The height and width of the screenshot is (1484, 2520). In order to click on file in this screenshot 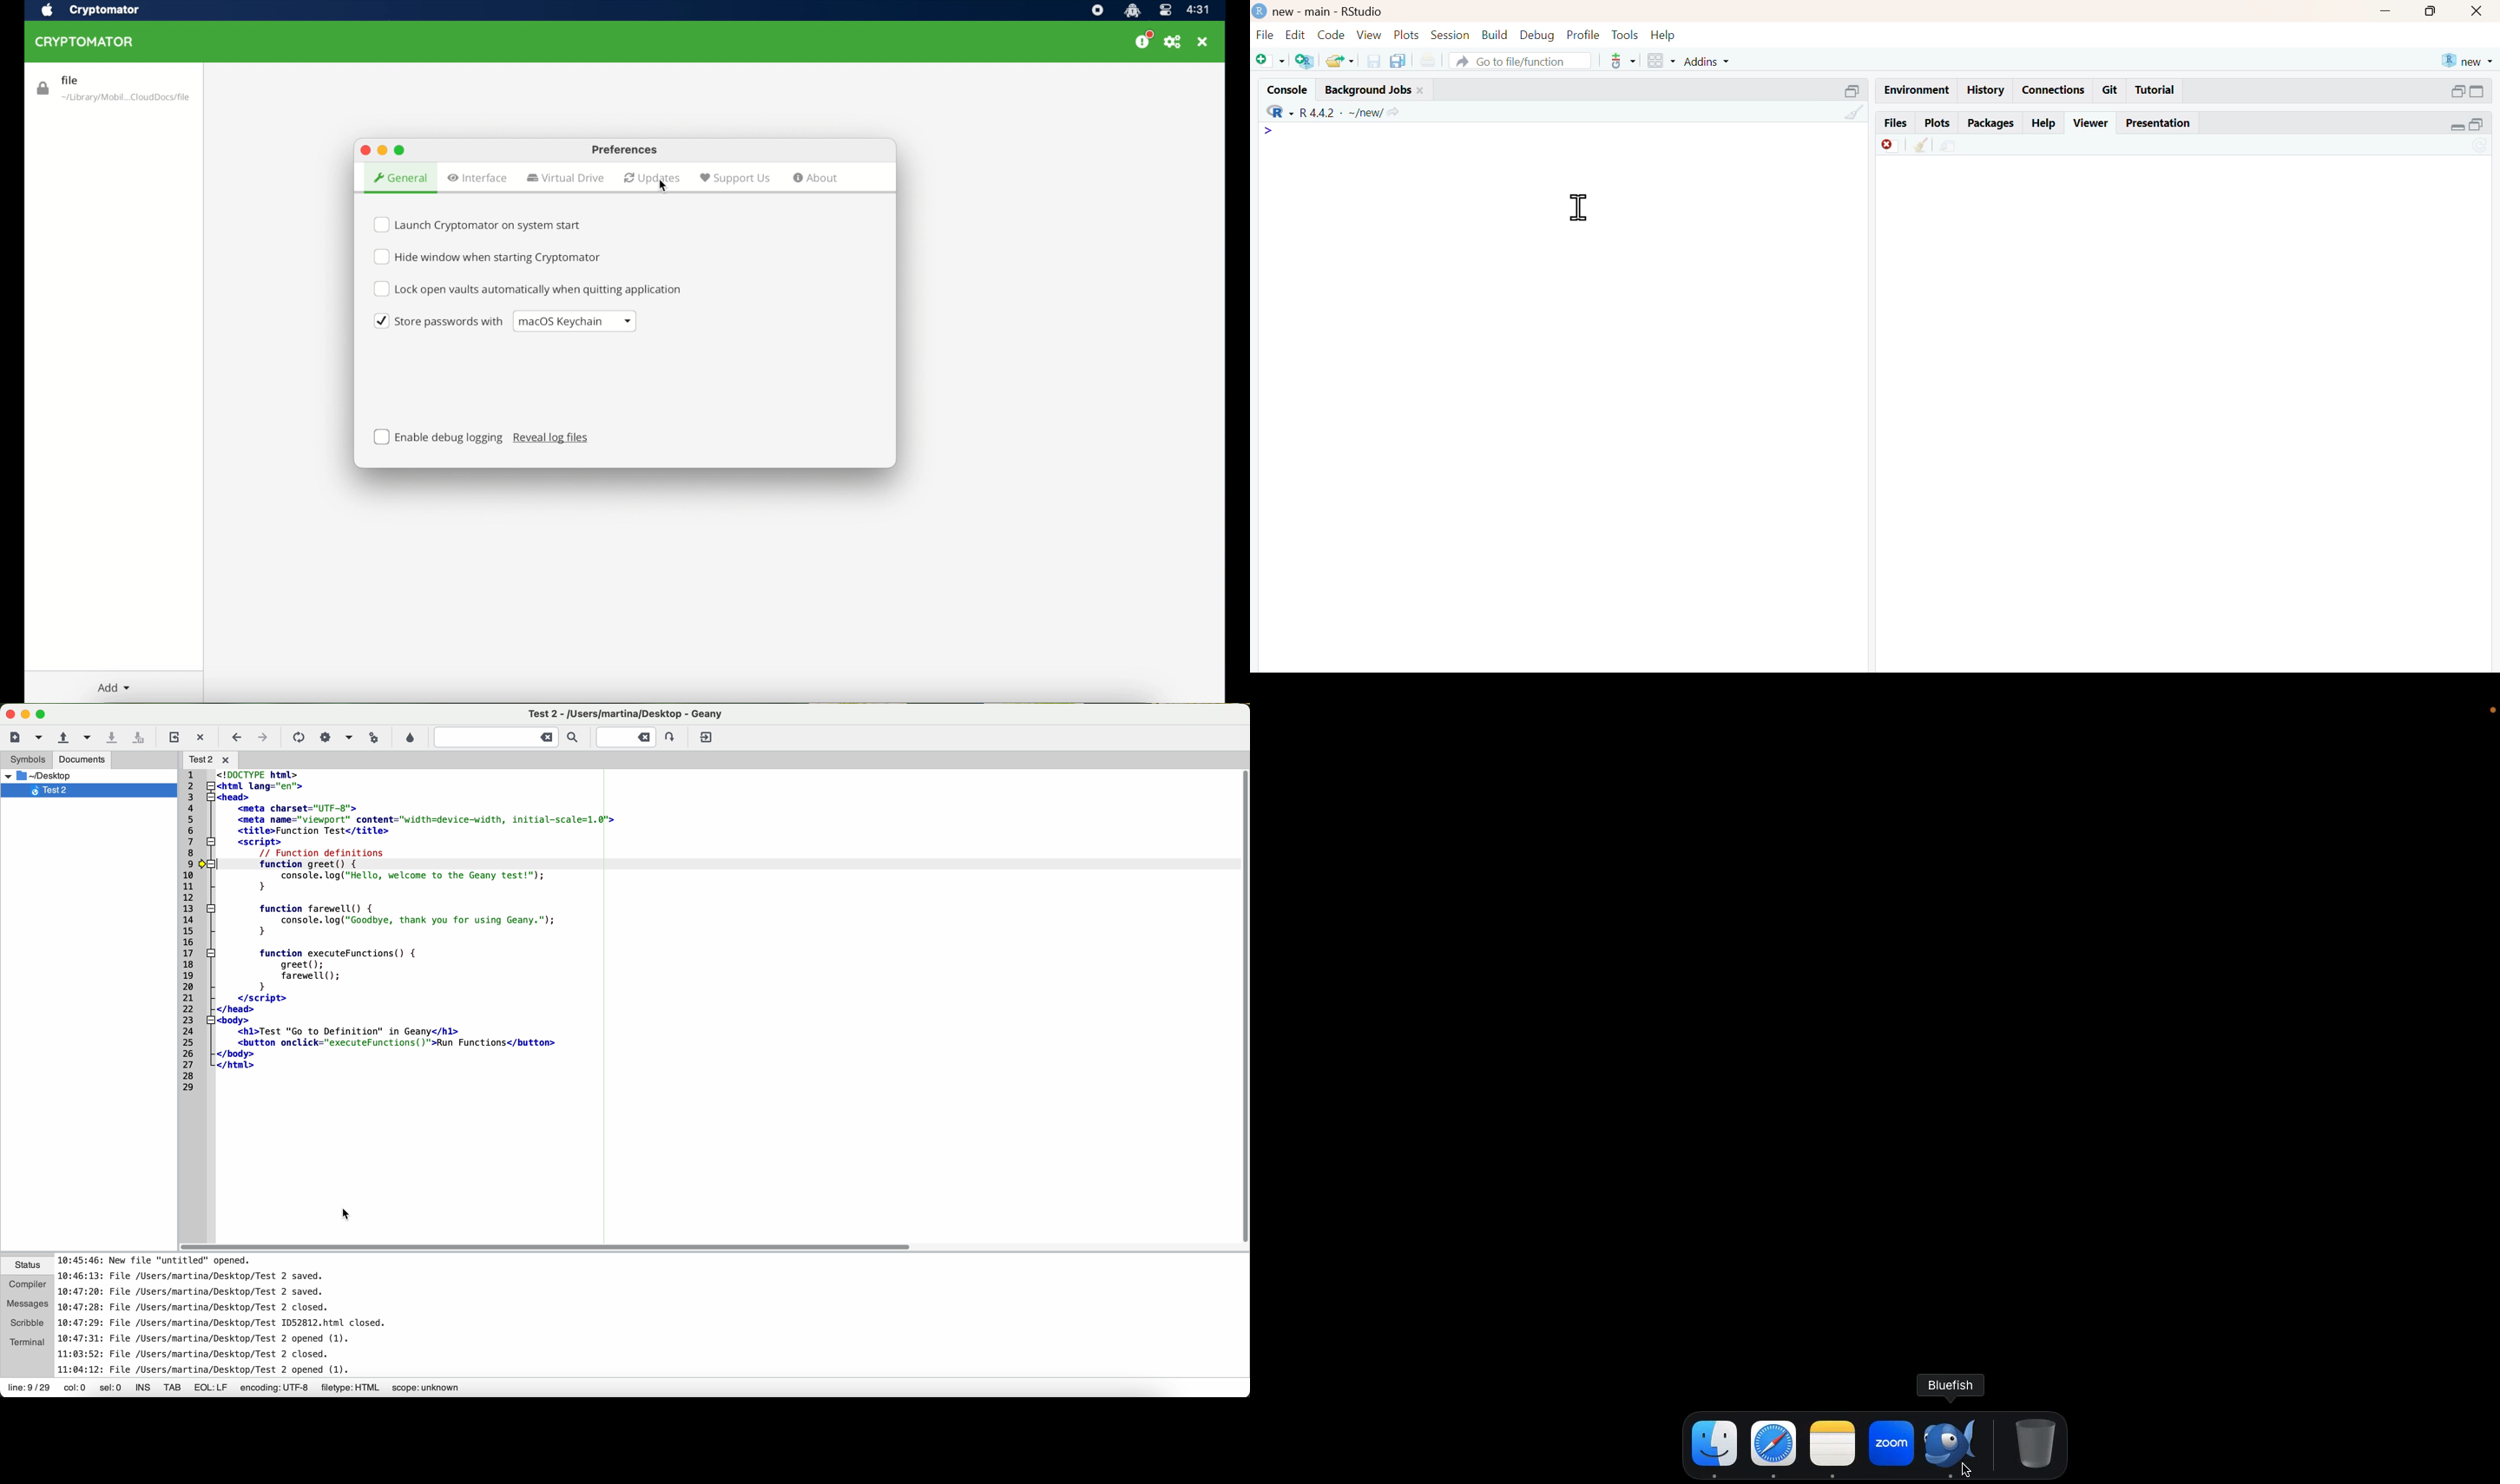, I will do `click(1266, 34)`.